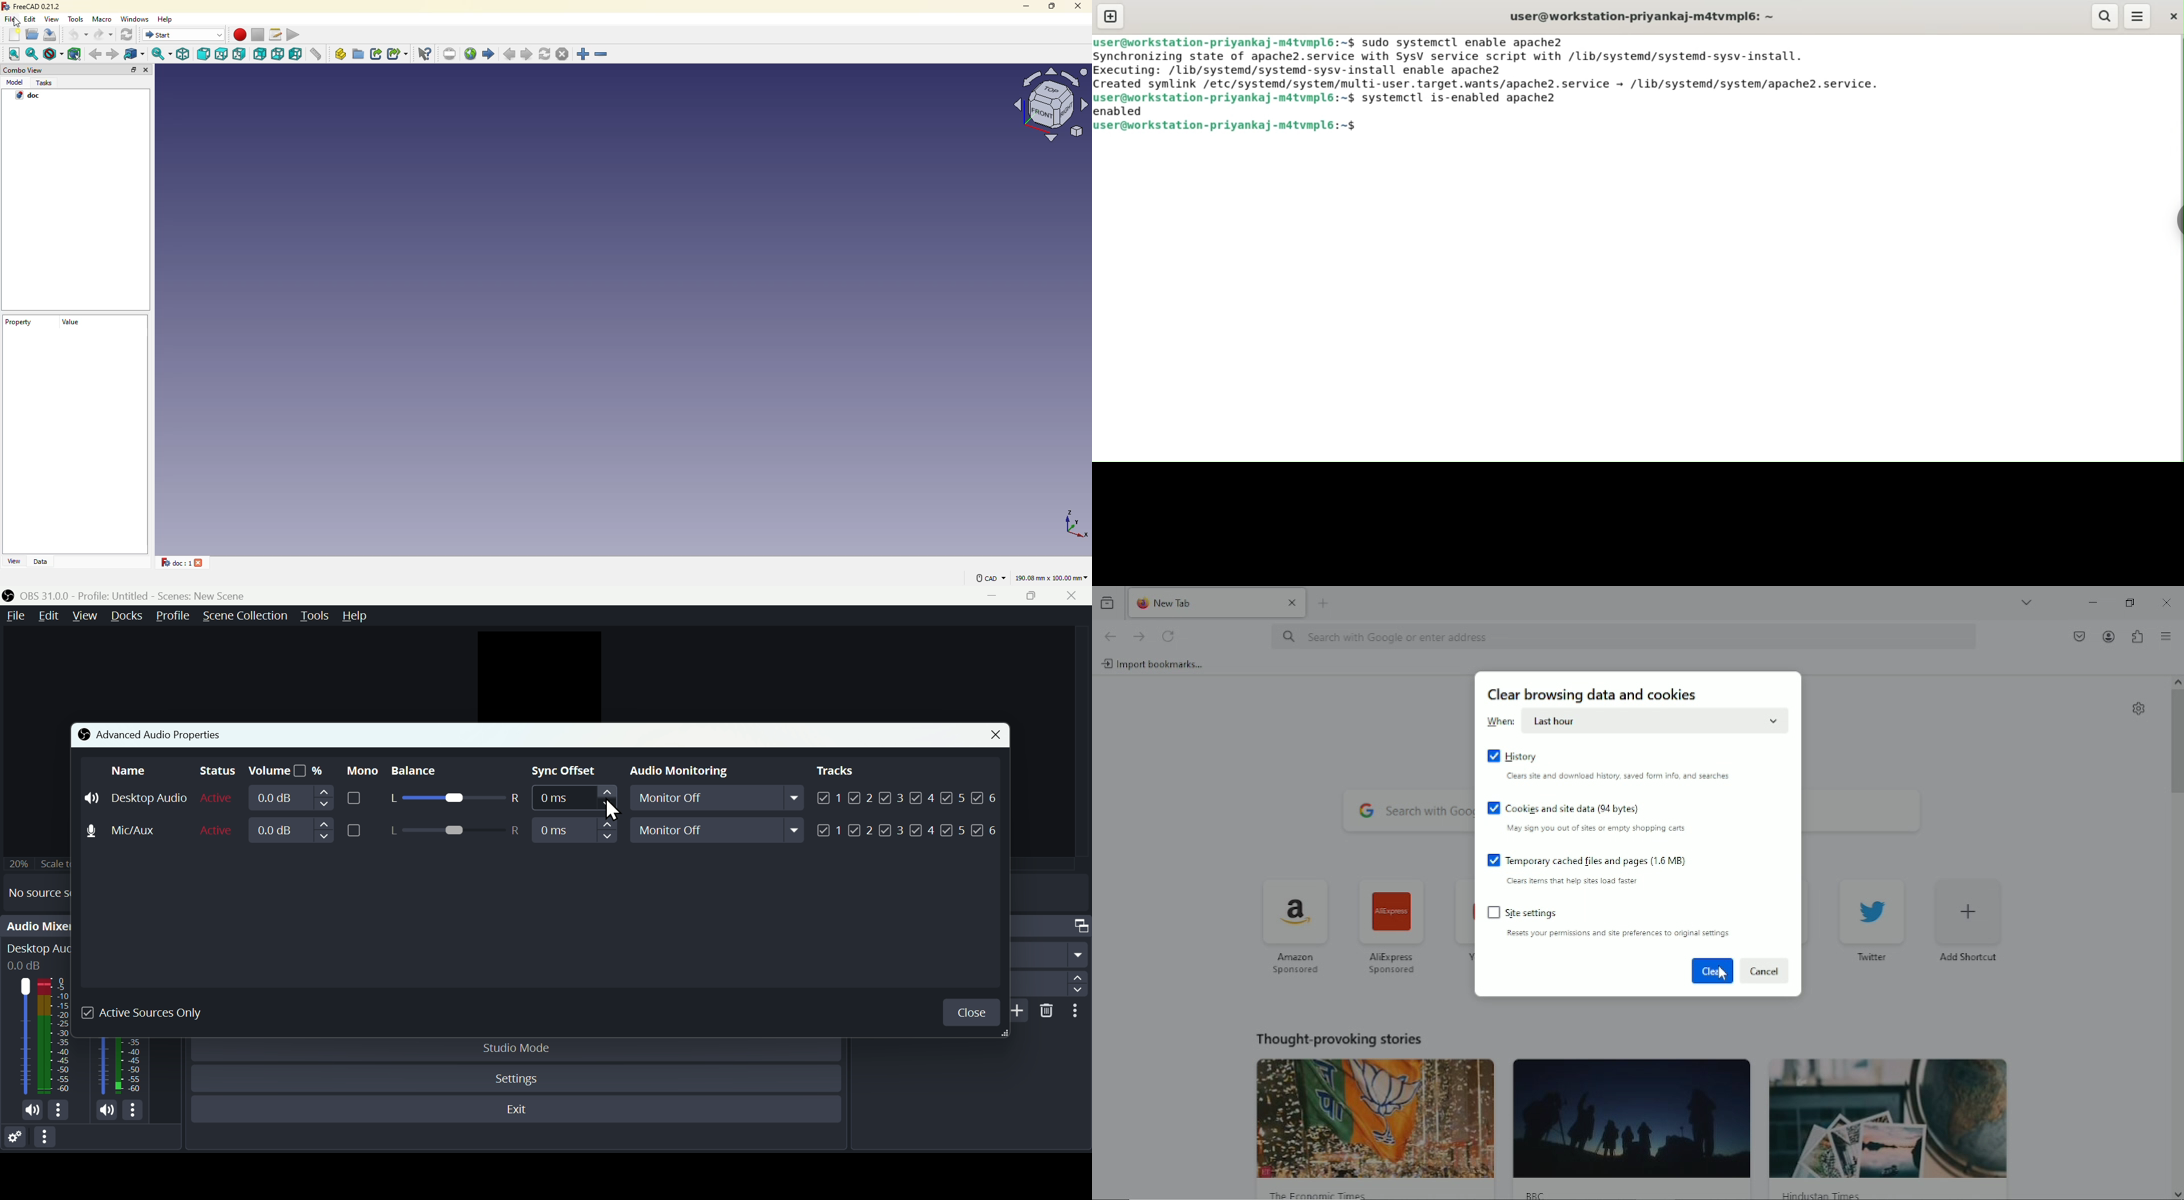 The height and width of the screenshot is (1204, 2184). Describe the element at coordinates (133, 829) in the screenshot. I see `Mike/Aux` at that location.